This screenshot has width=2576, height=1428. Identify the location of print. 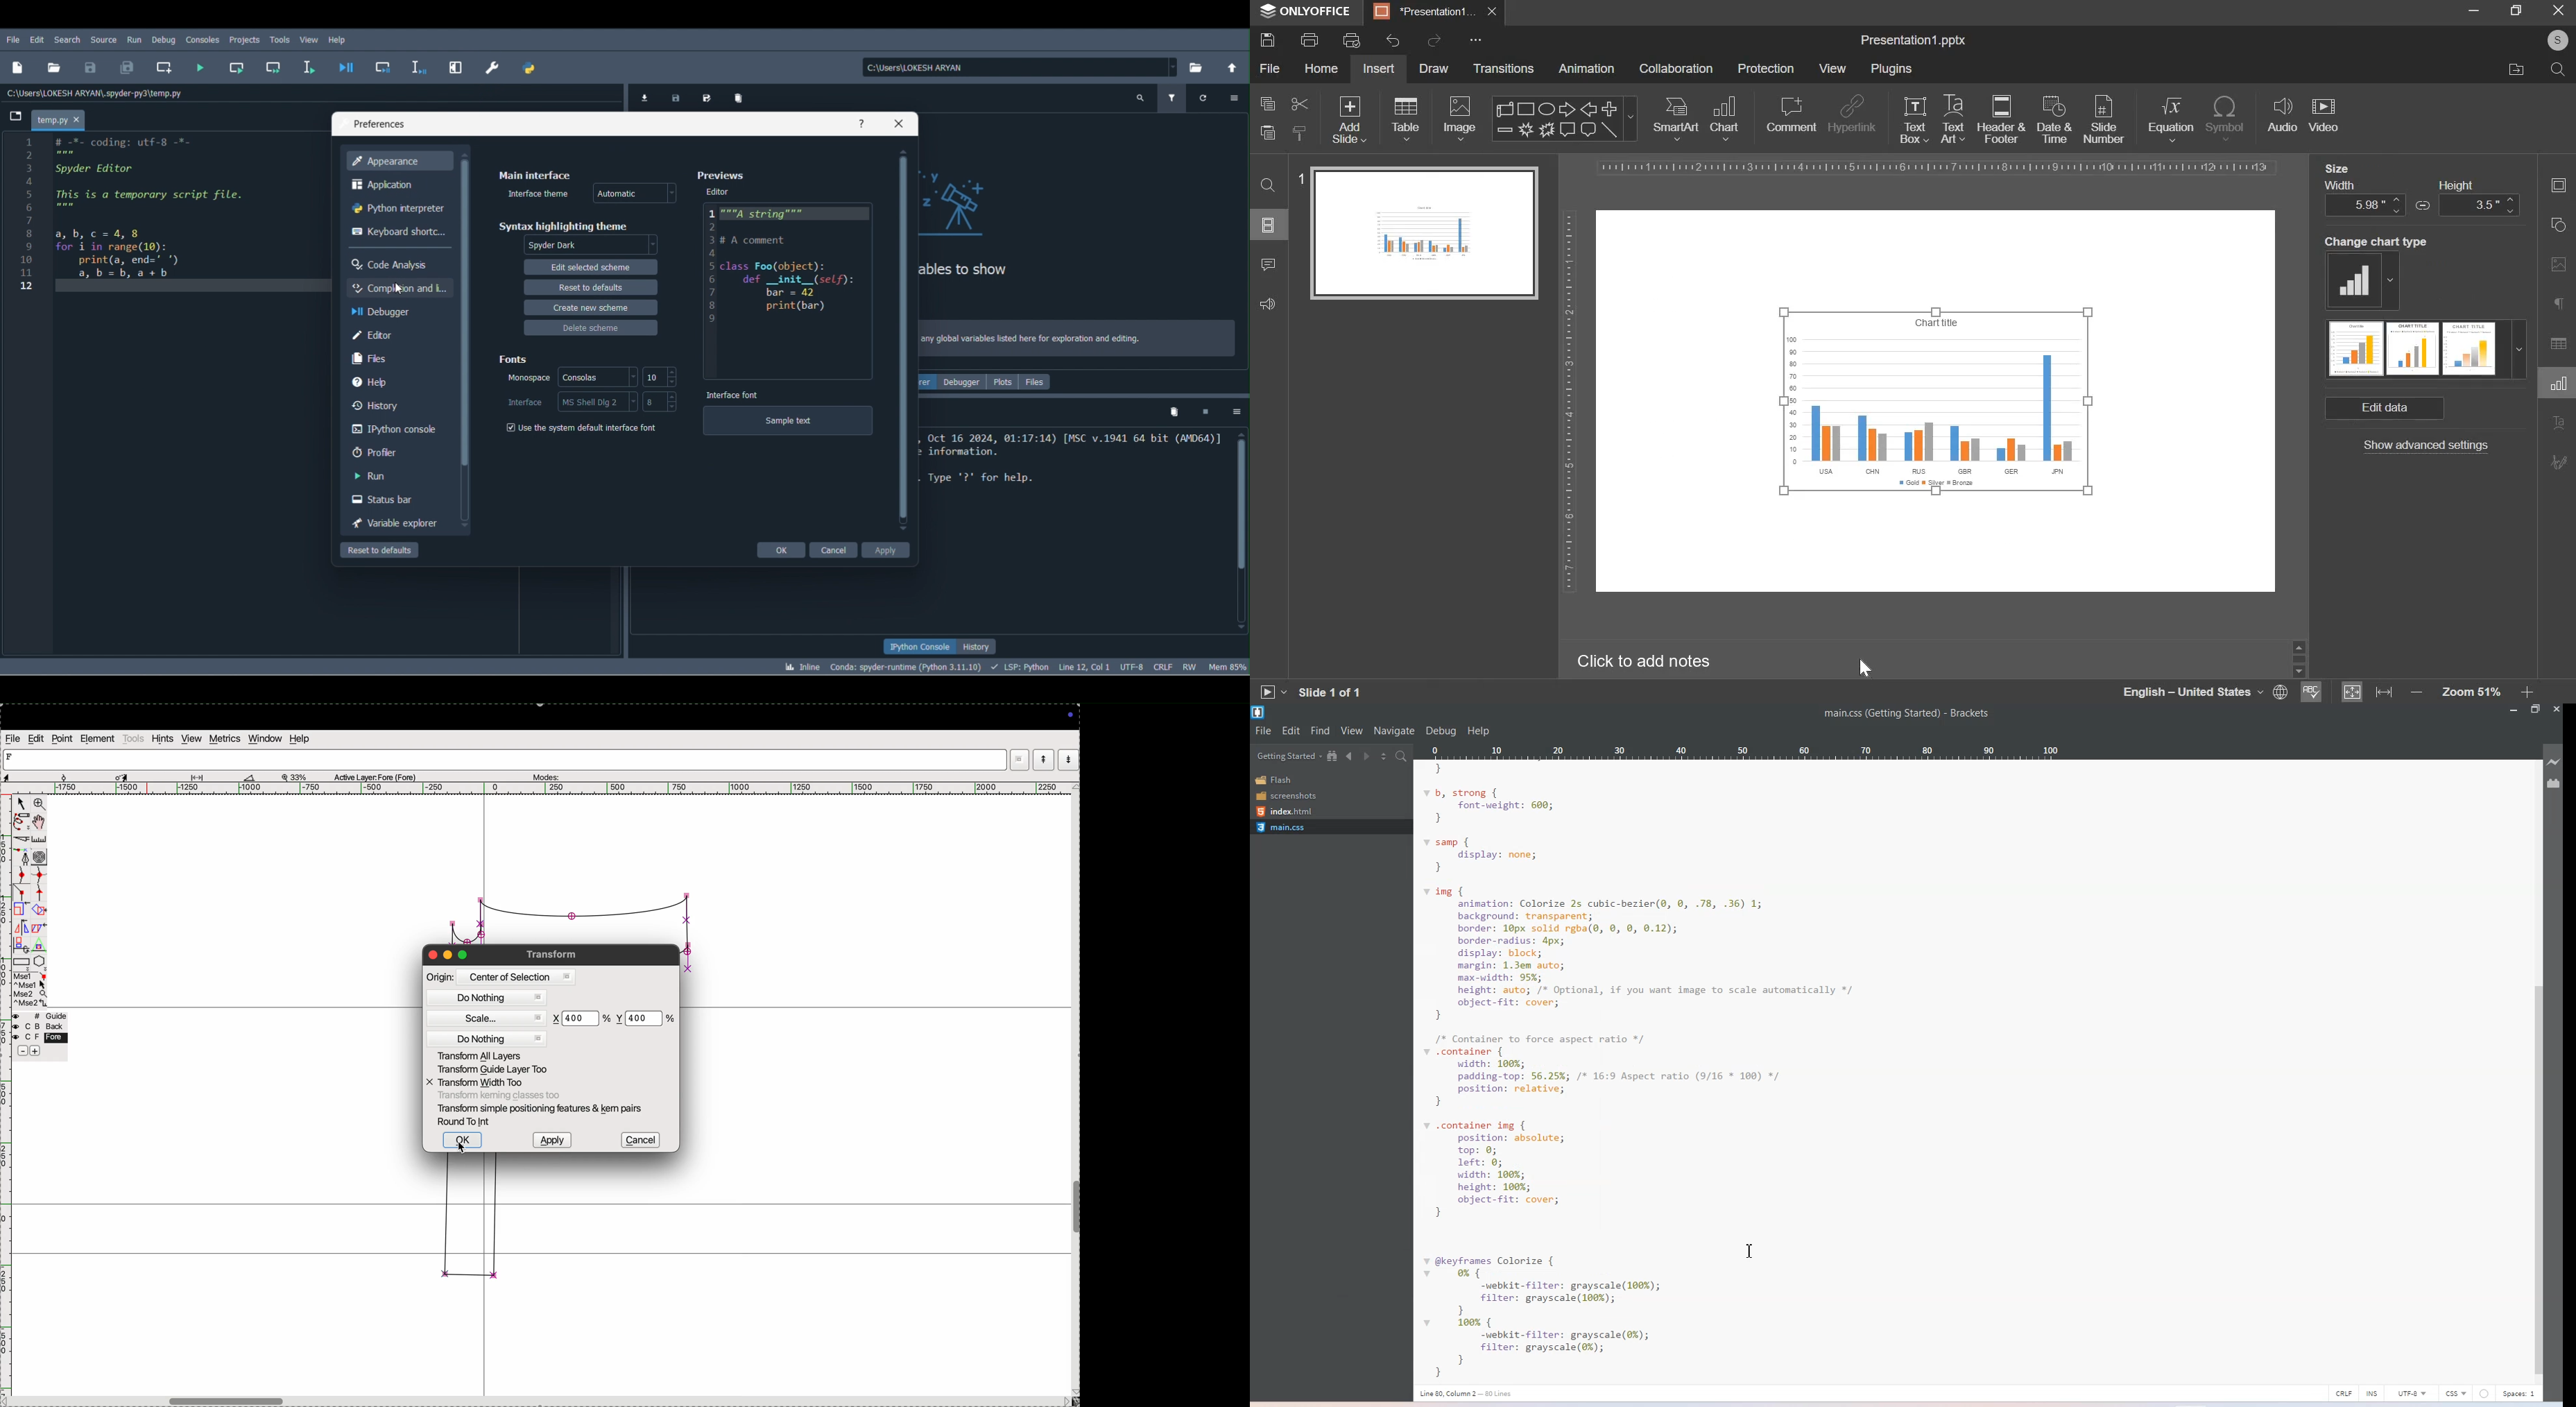
(1309, 40).